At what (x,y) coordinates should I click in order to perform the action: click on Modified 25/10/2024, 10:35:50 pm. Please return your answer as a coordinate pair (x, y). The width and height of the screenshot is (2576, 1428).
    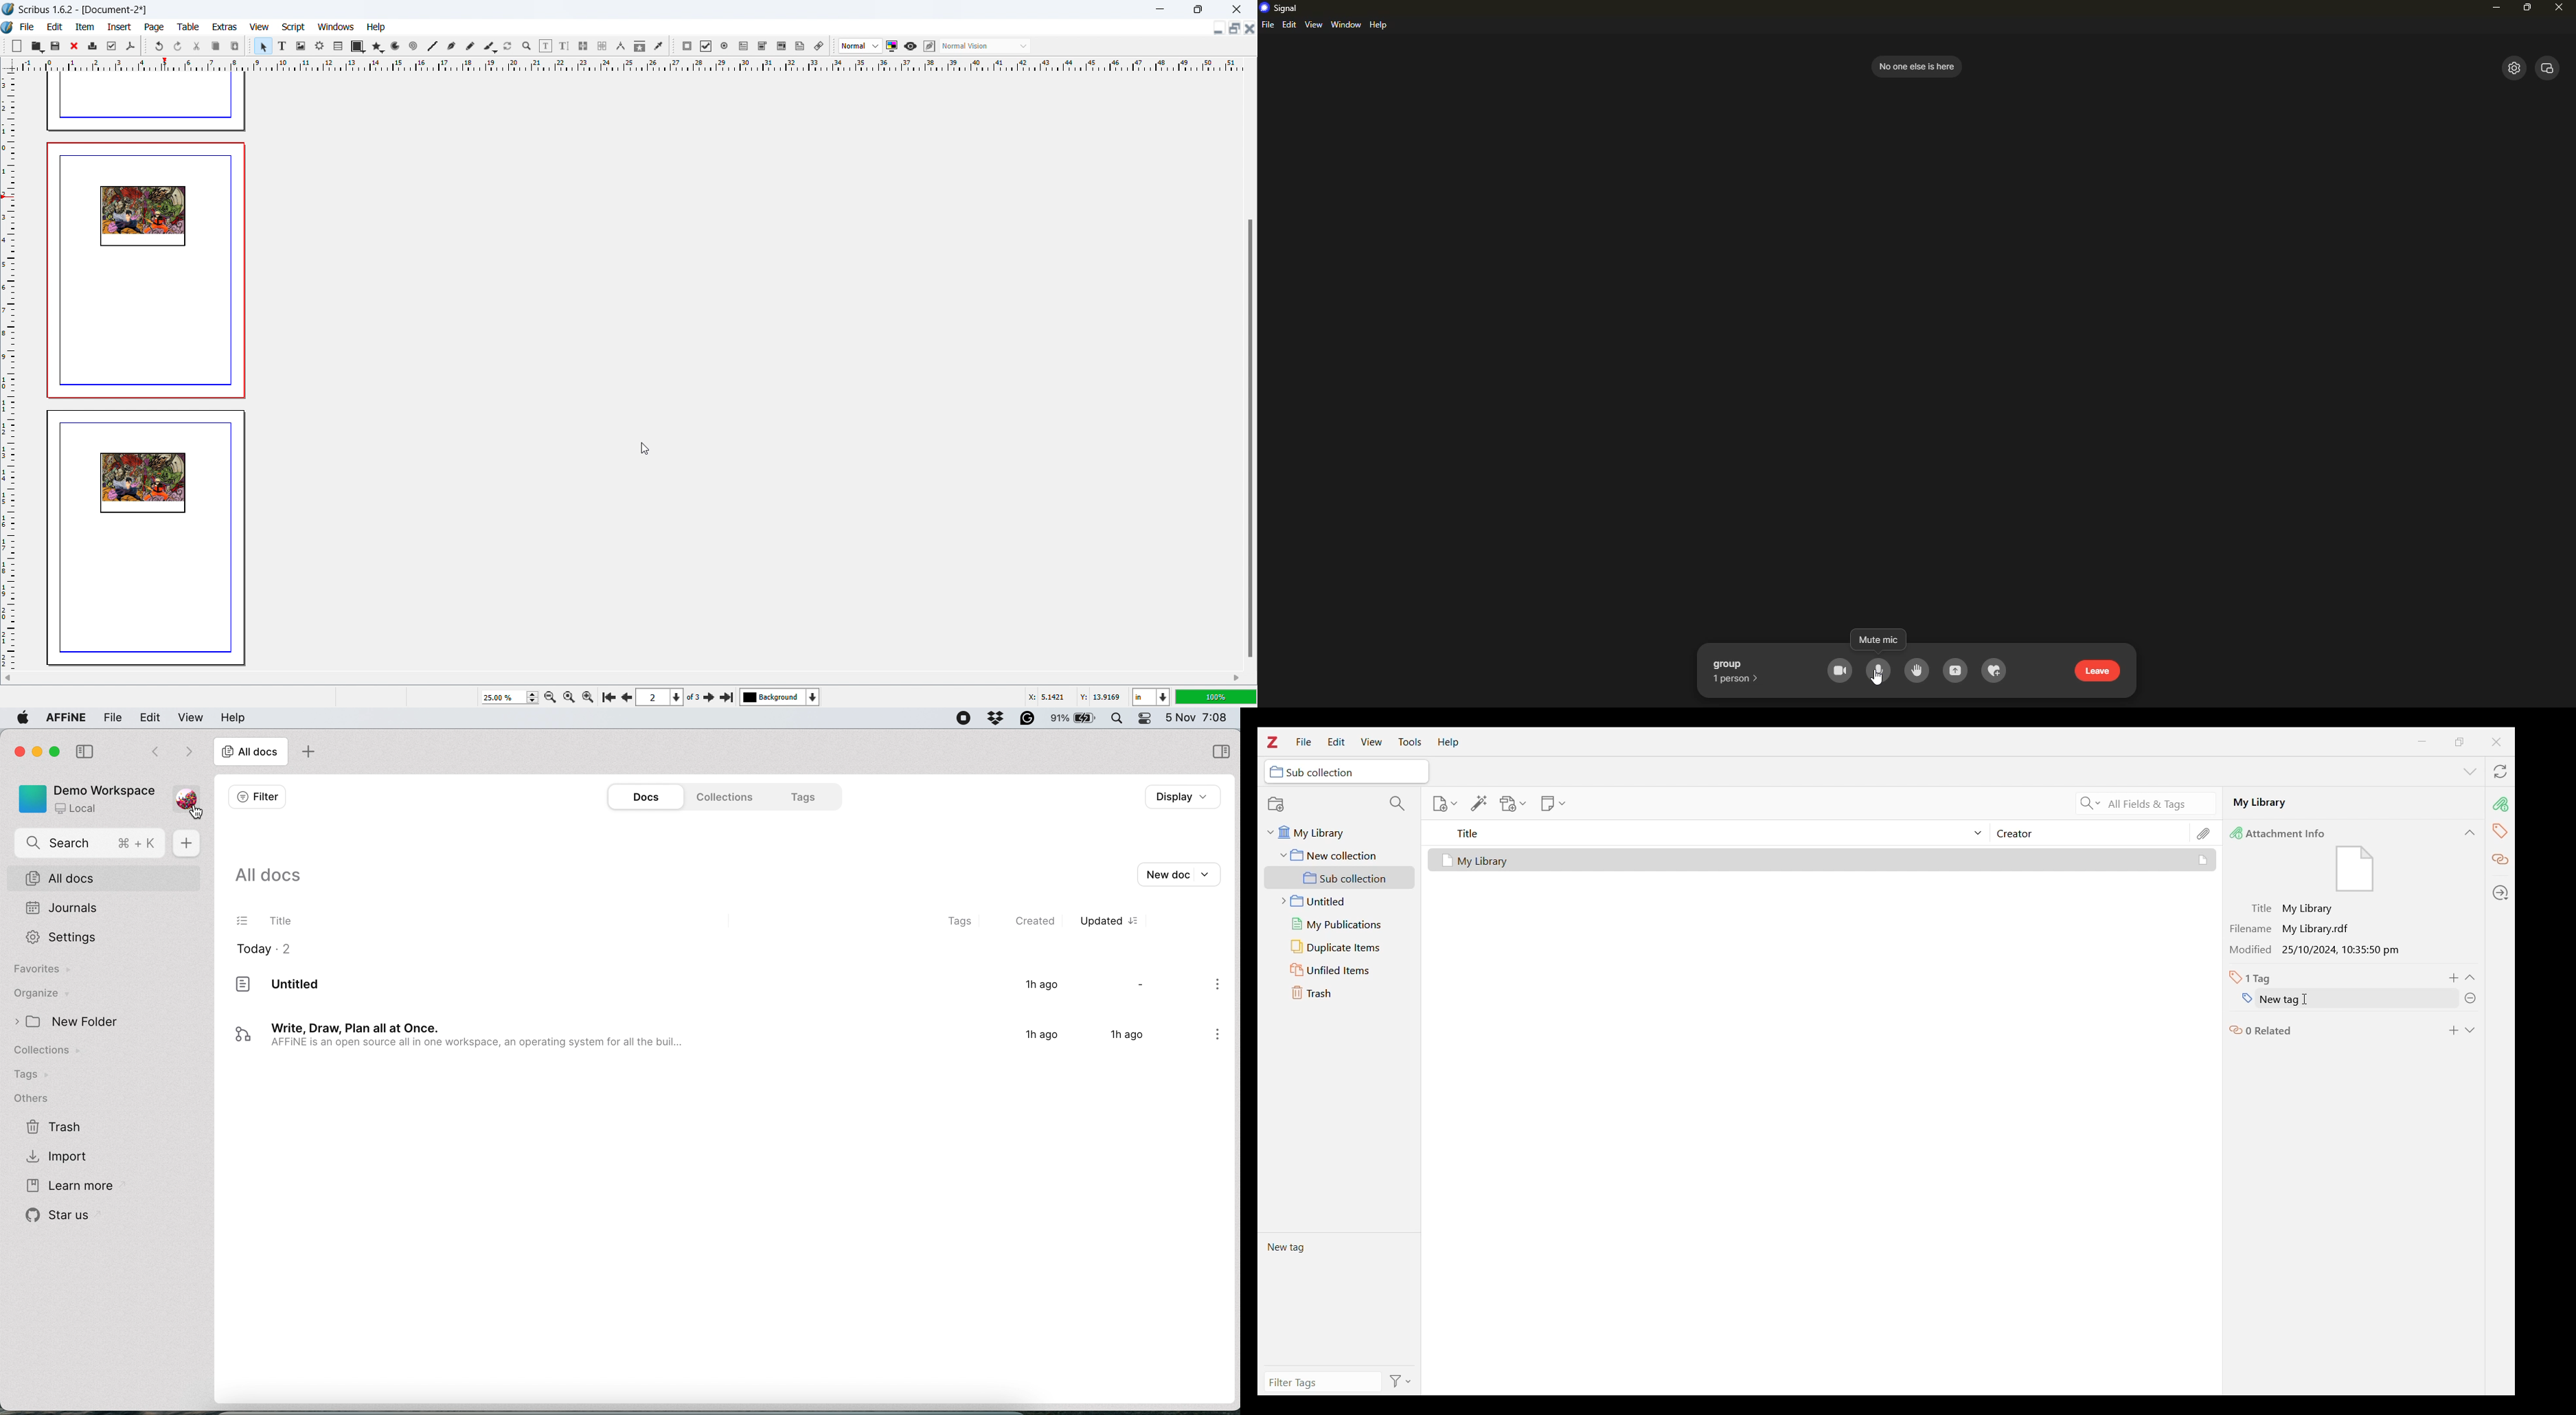
    Looking at the image, I should click on (2318, 951).